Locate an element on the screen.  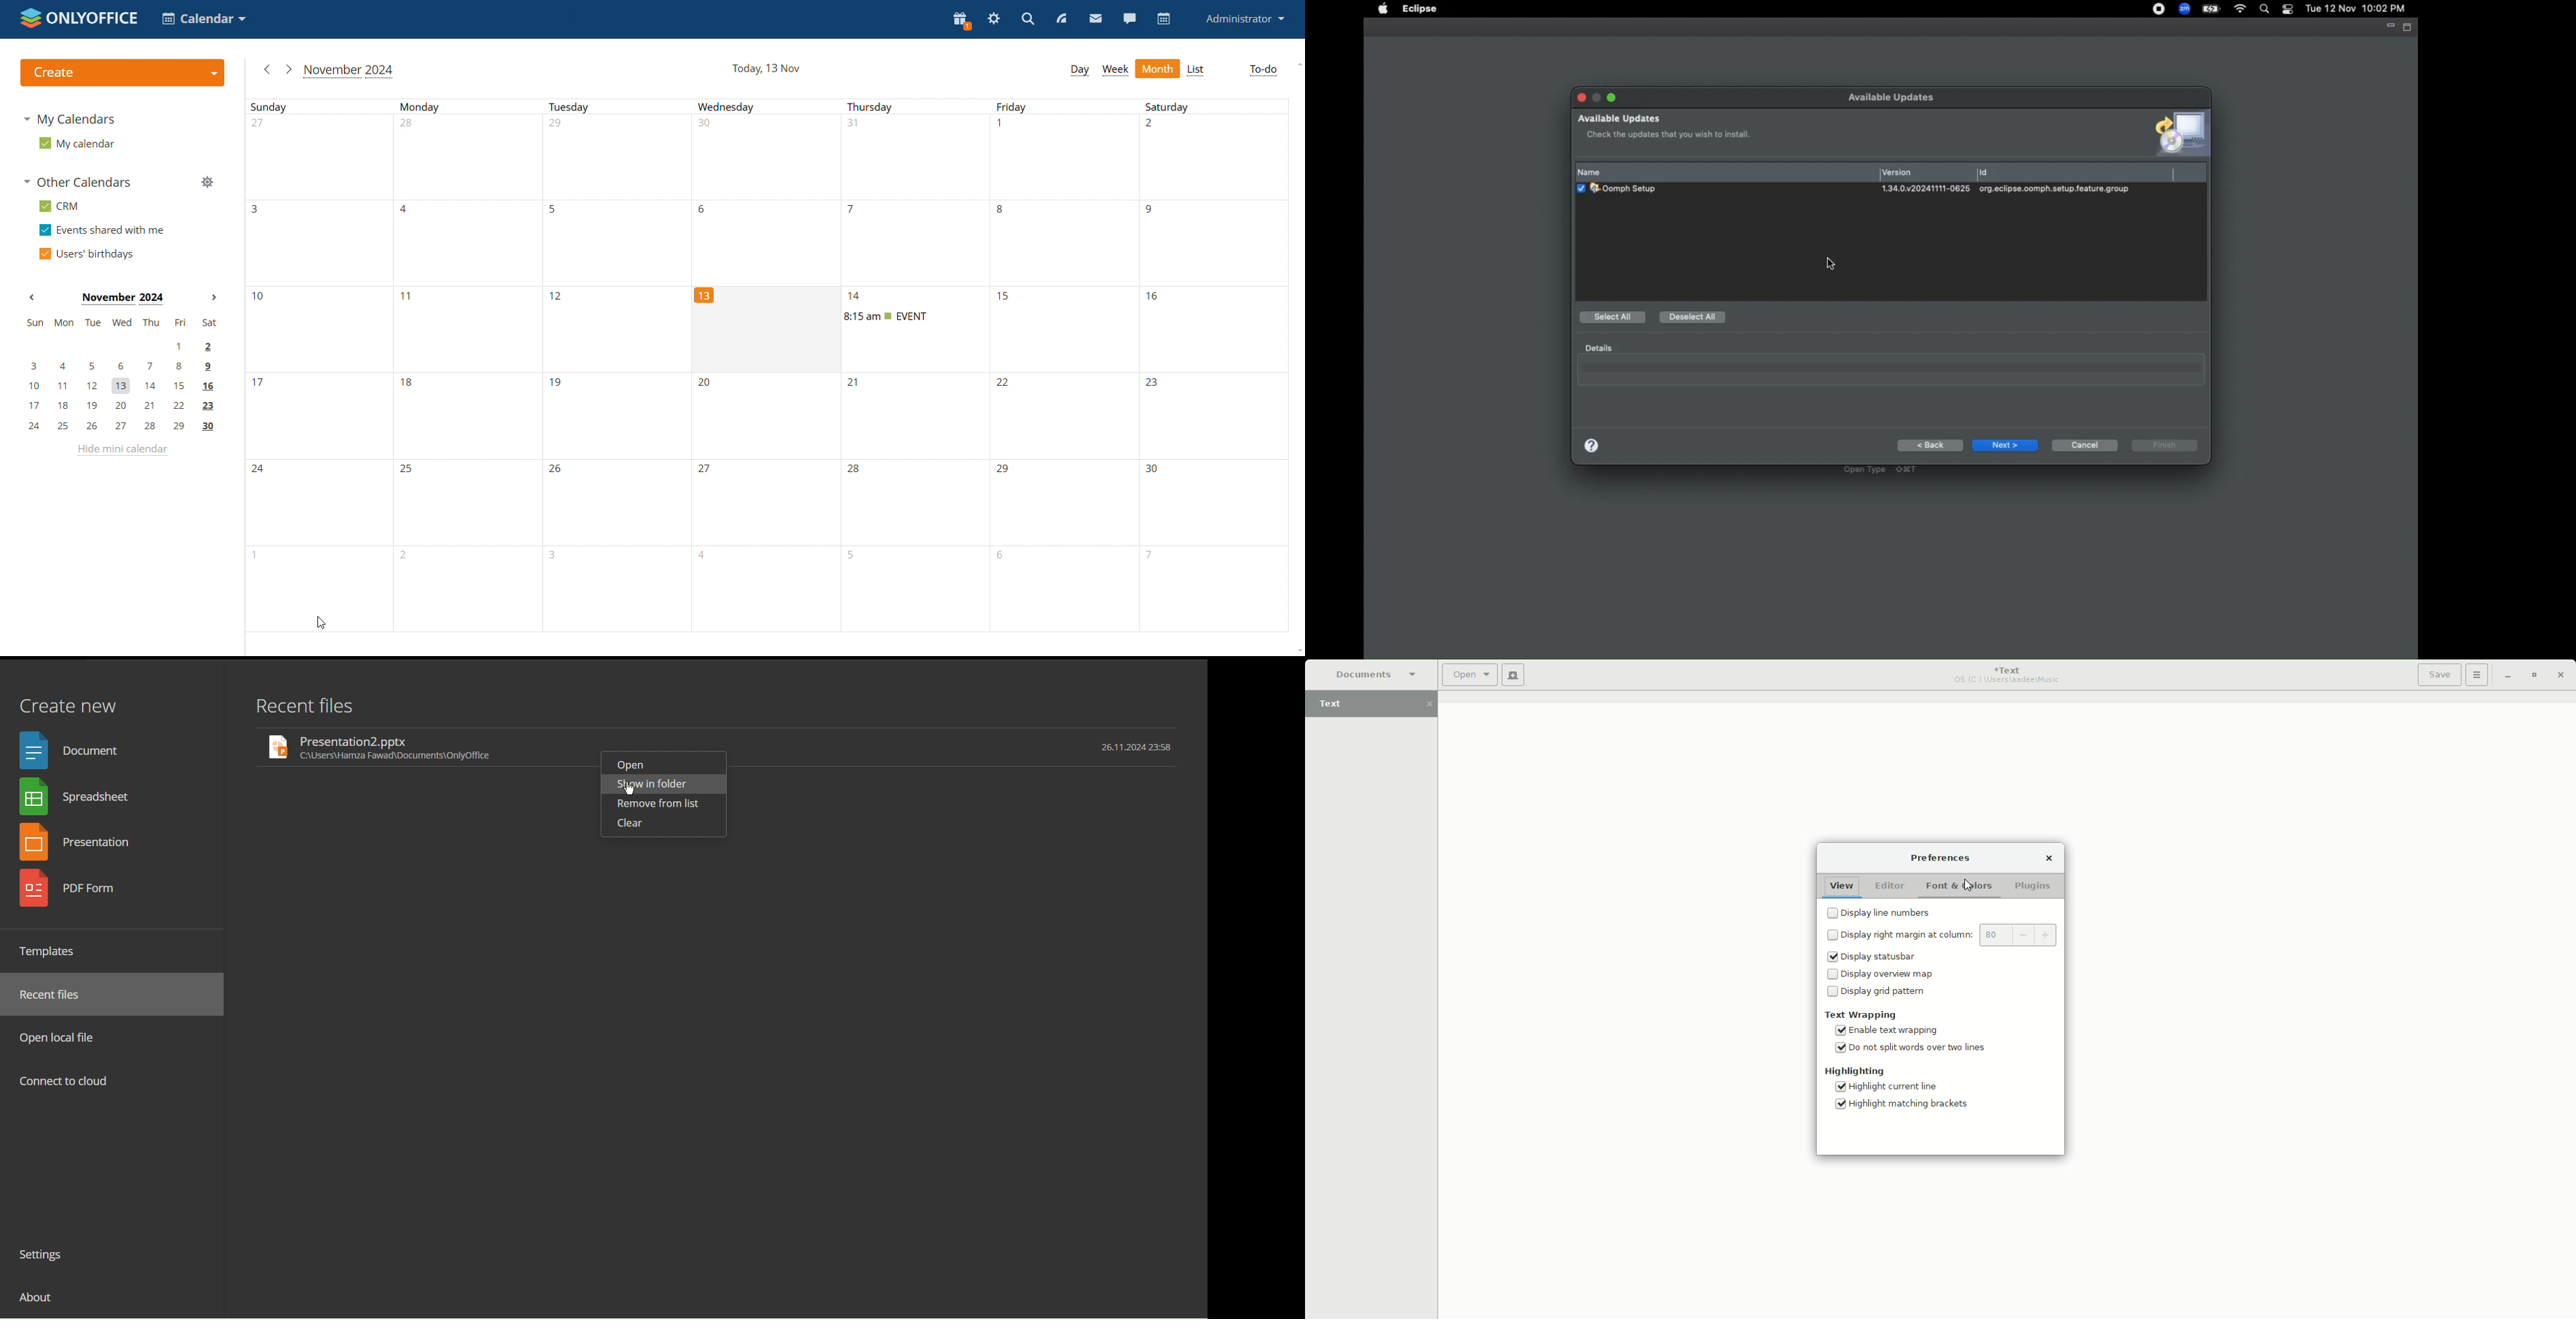
Editor is located at coordinates (1891, 884).